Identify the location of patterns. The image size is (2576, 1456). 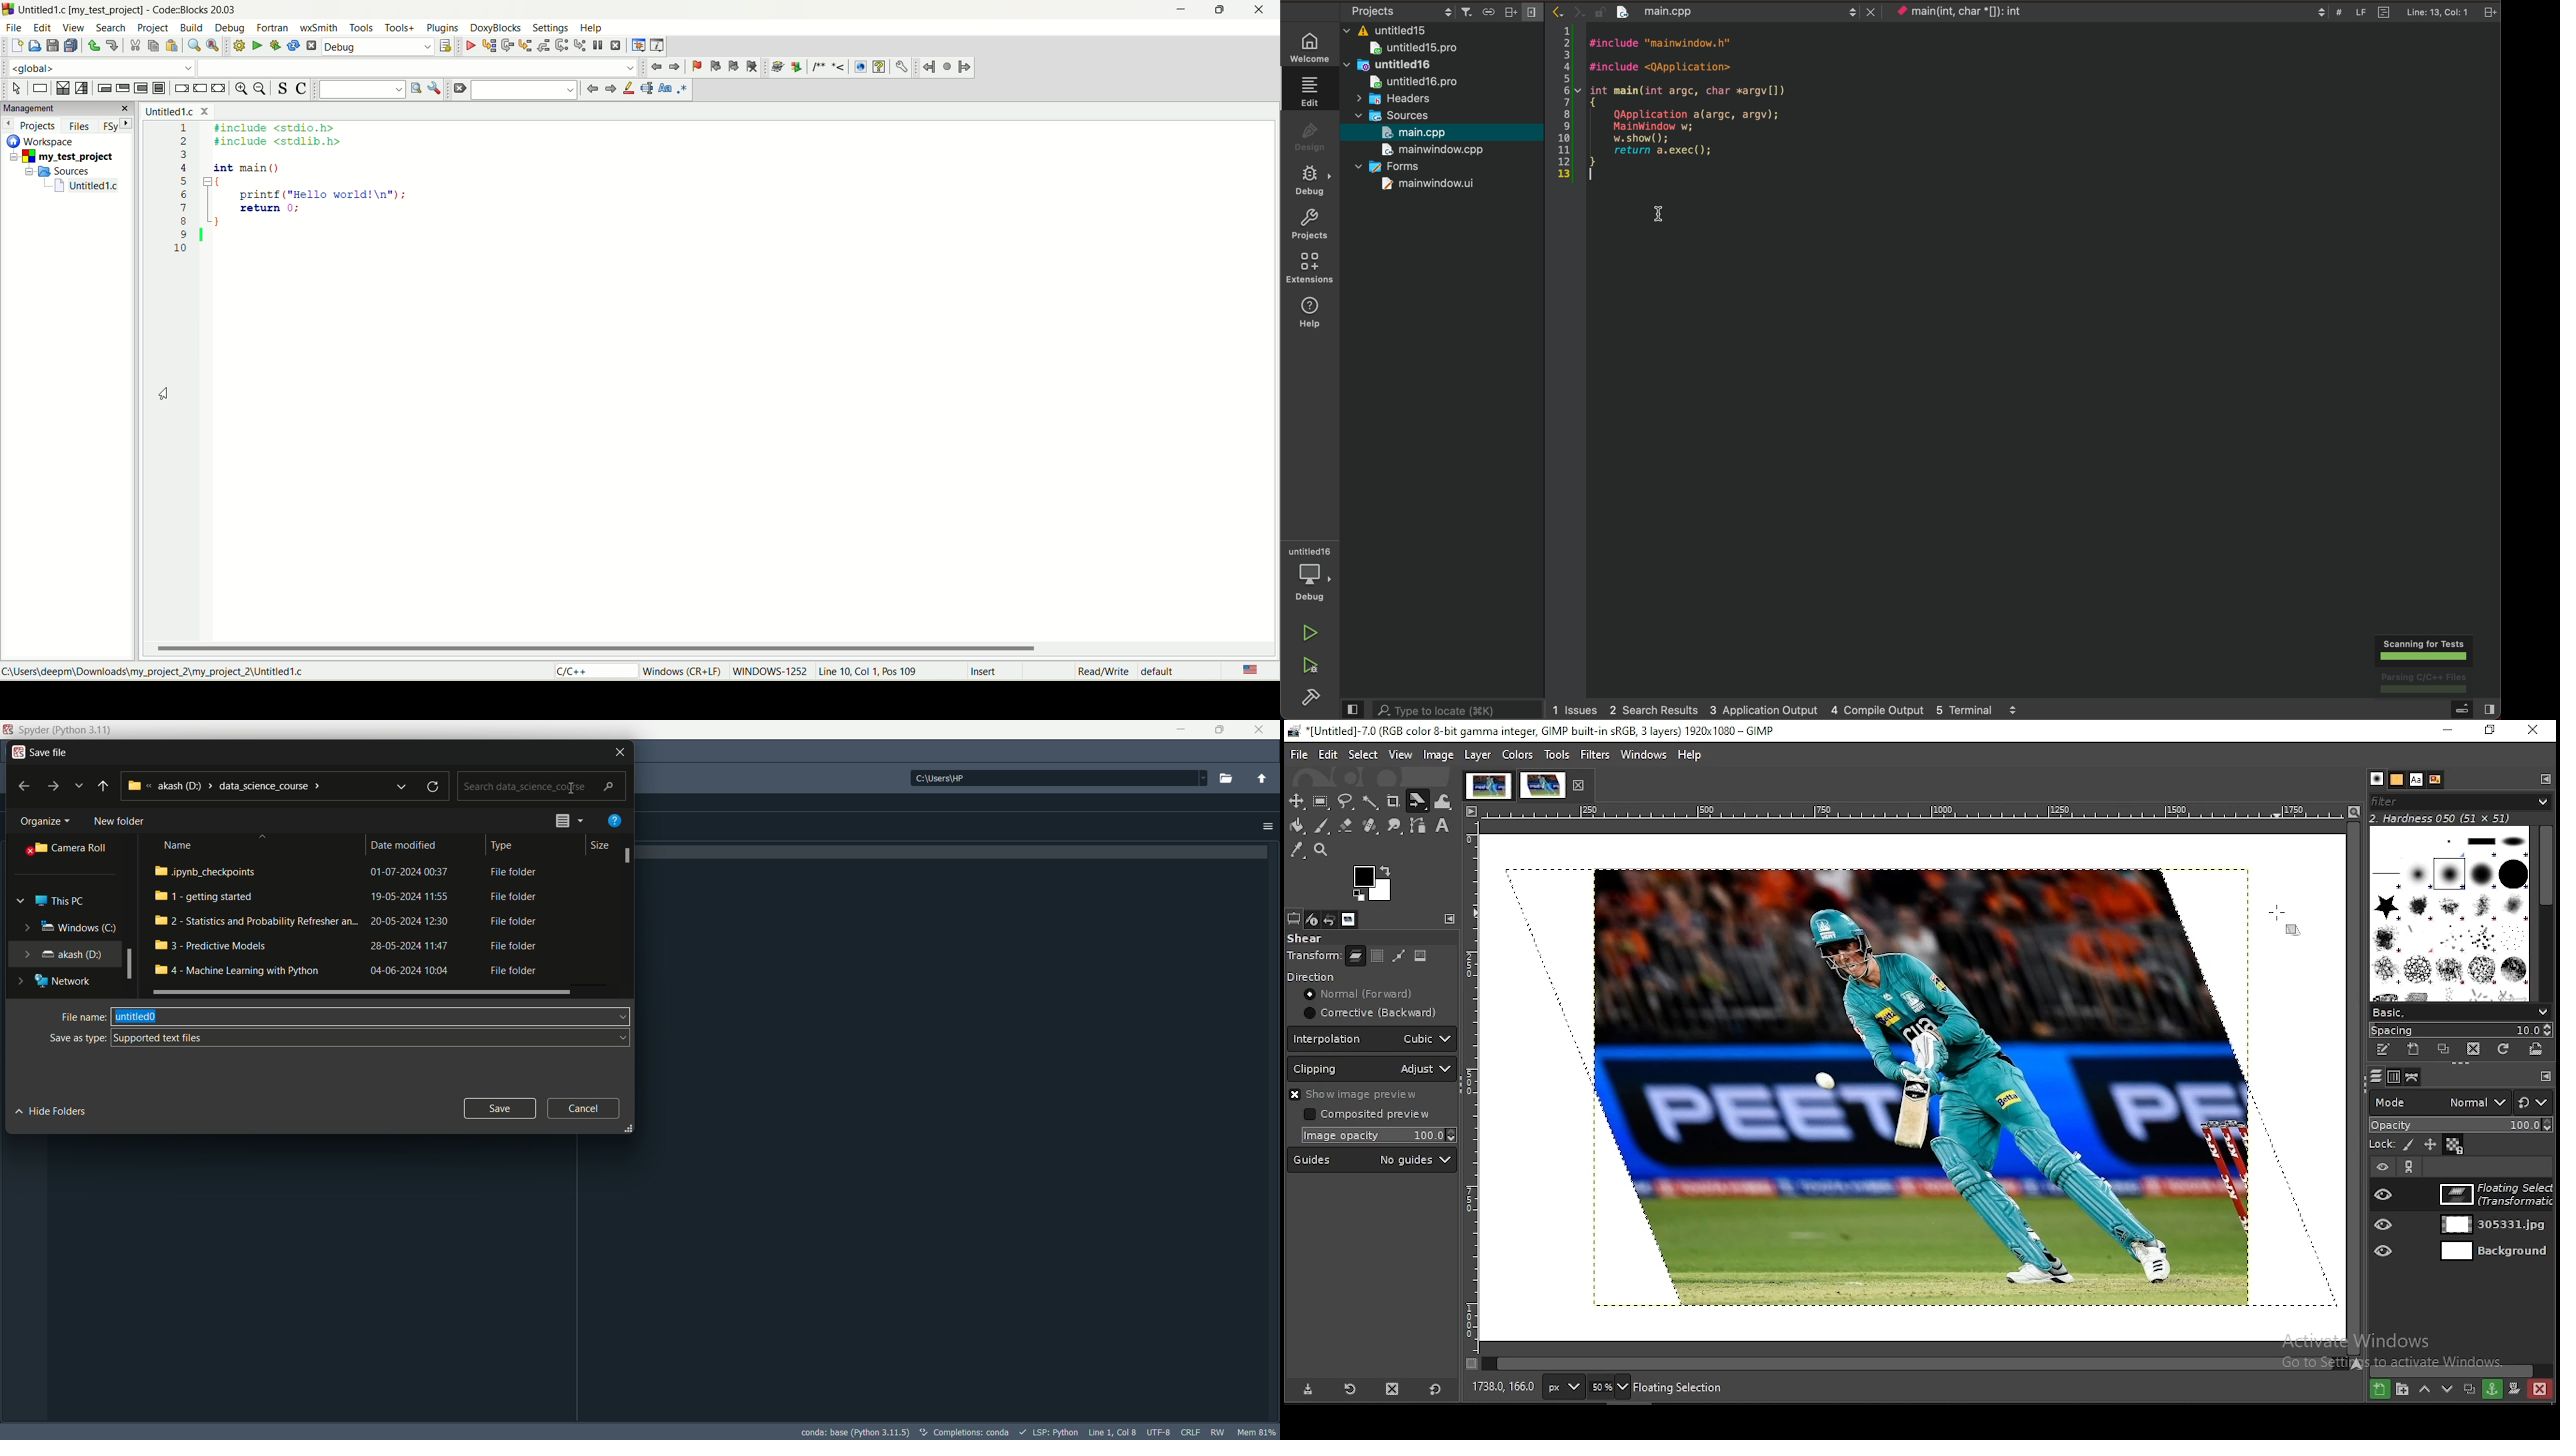
(2375, 778).